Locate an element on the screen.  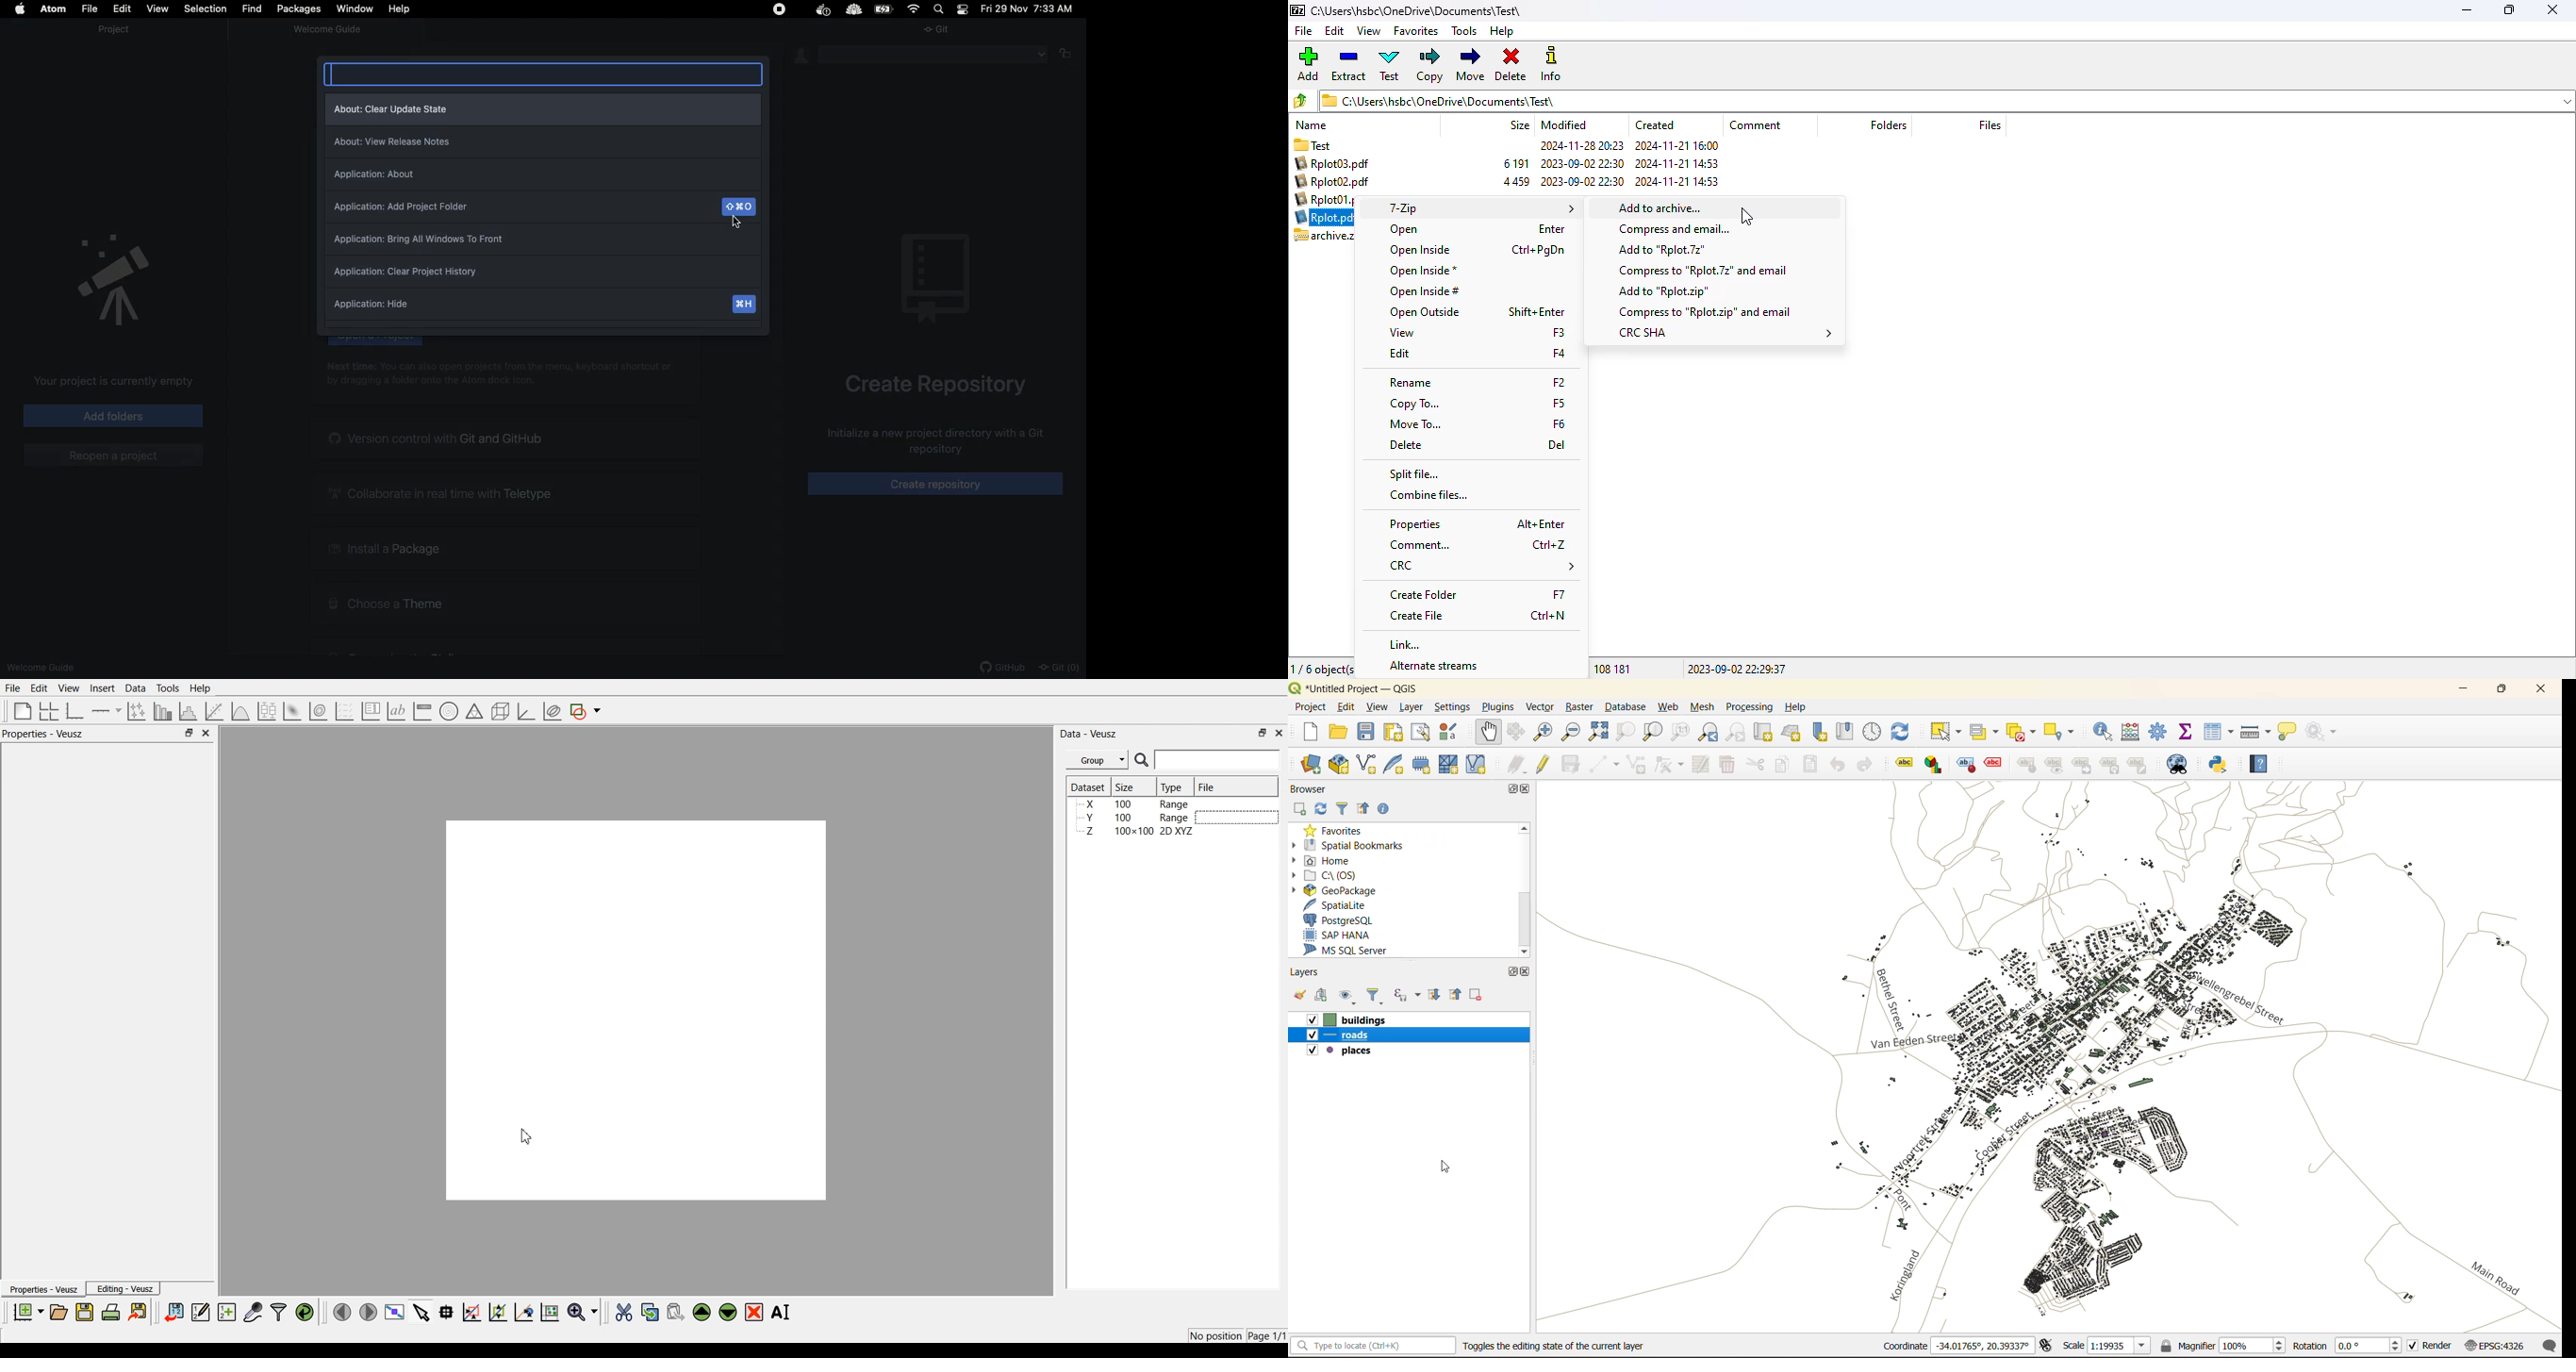
split file is located at coordinates (1414, 474).